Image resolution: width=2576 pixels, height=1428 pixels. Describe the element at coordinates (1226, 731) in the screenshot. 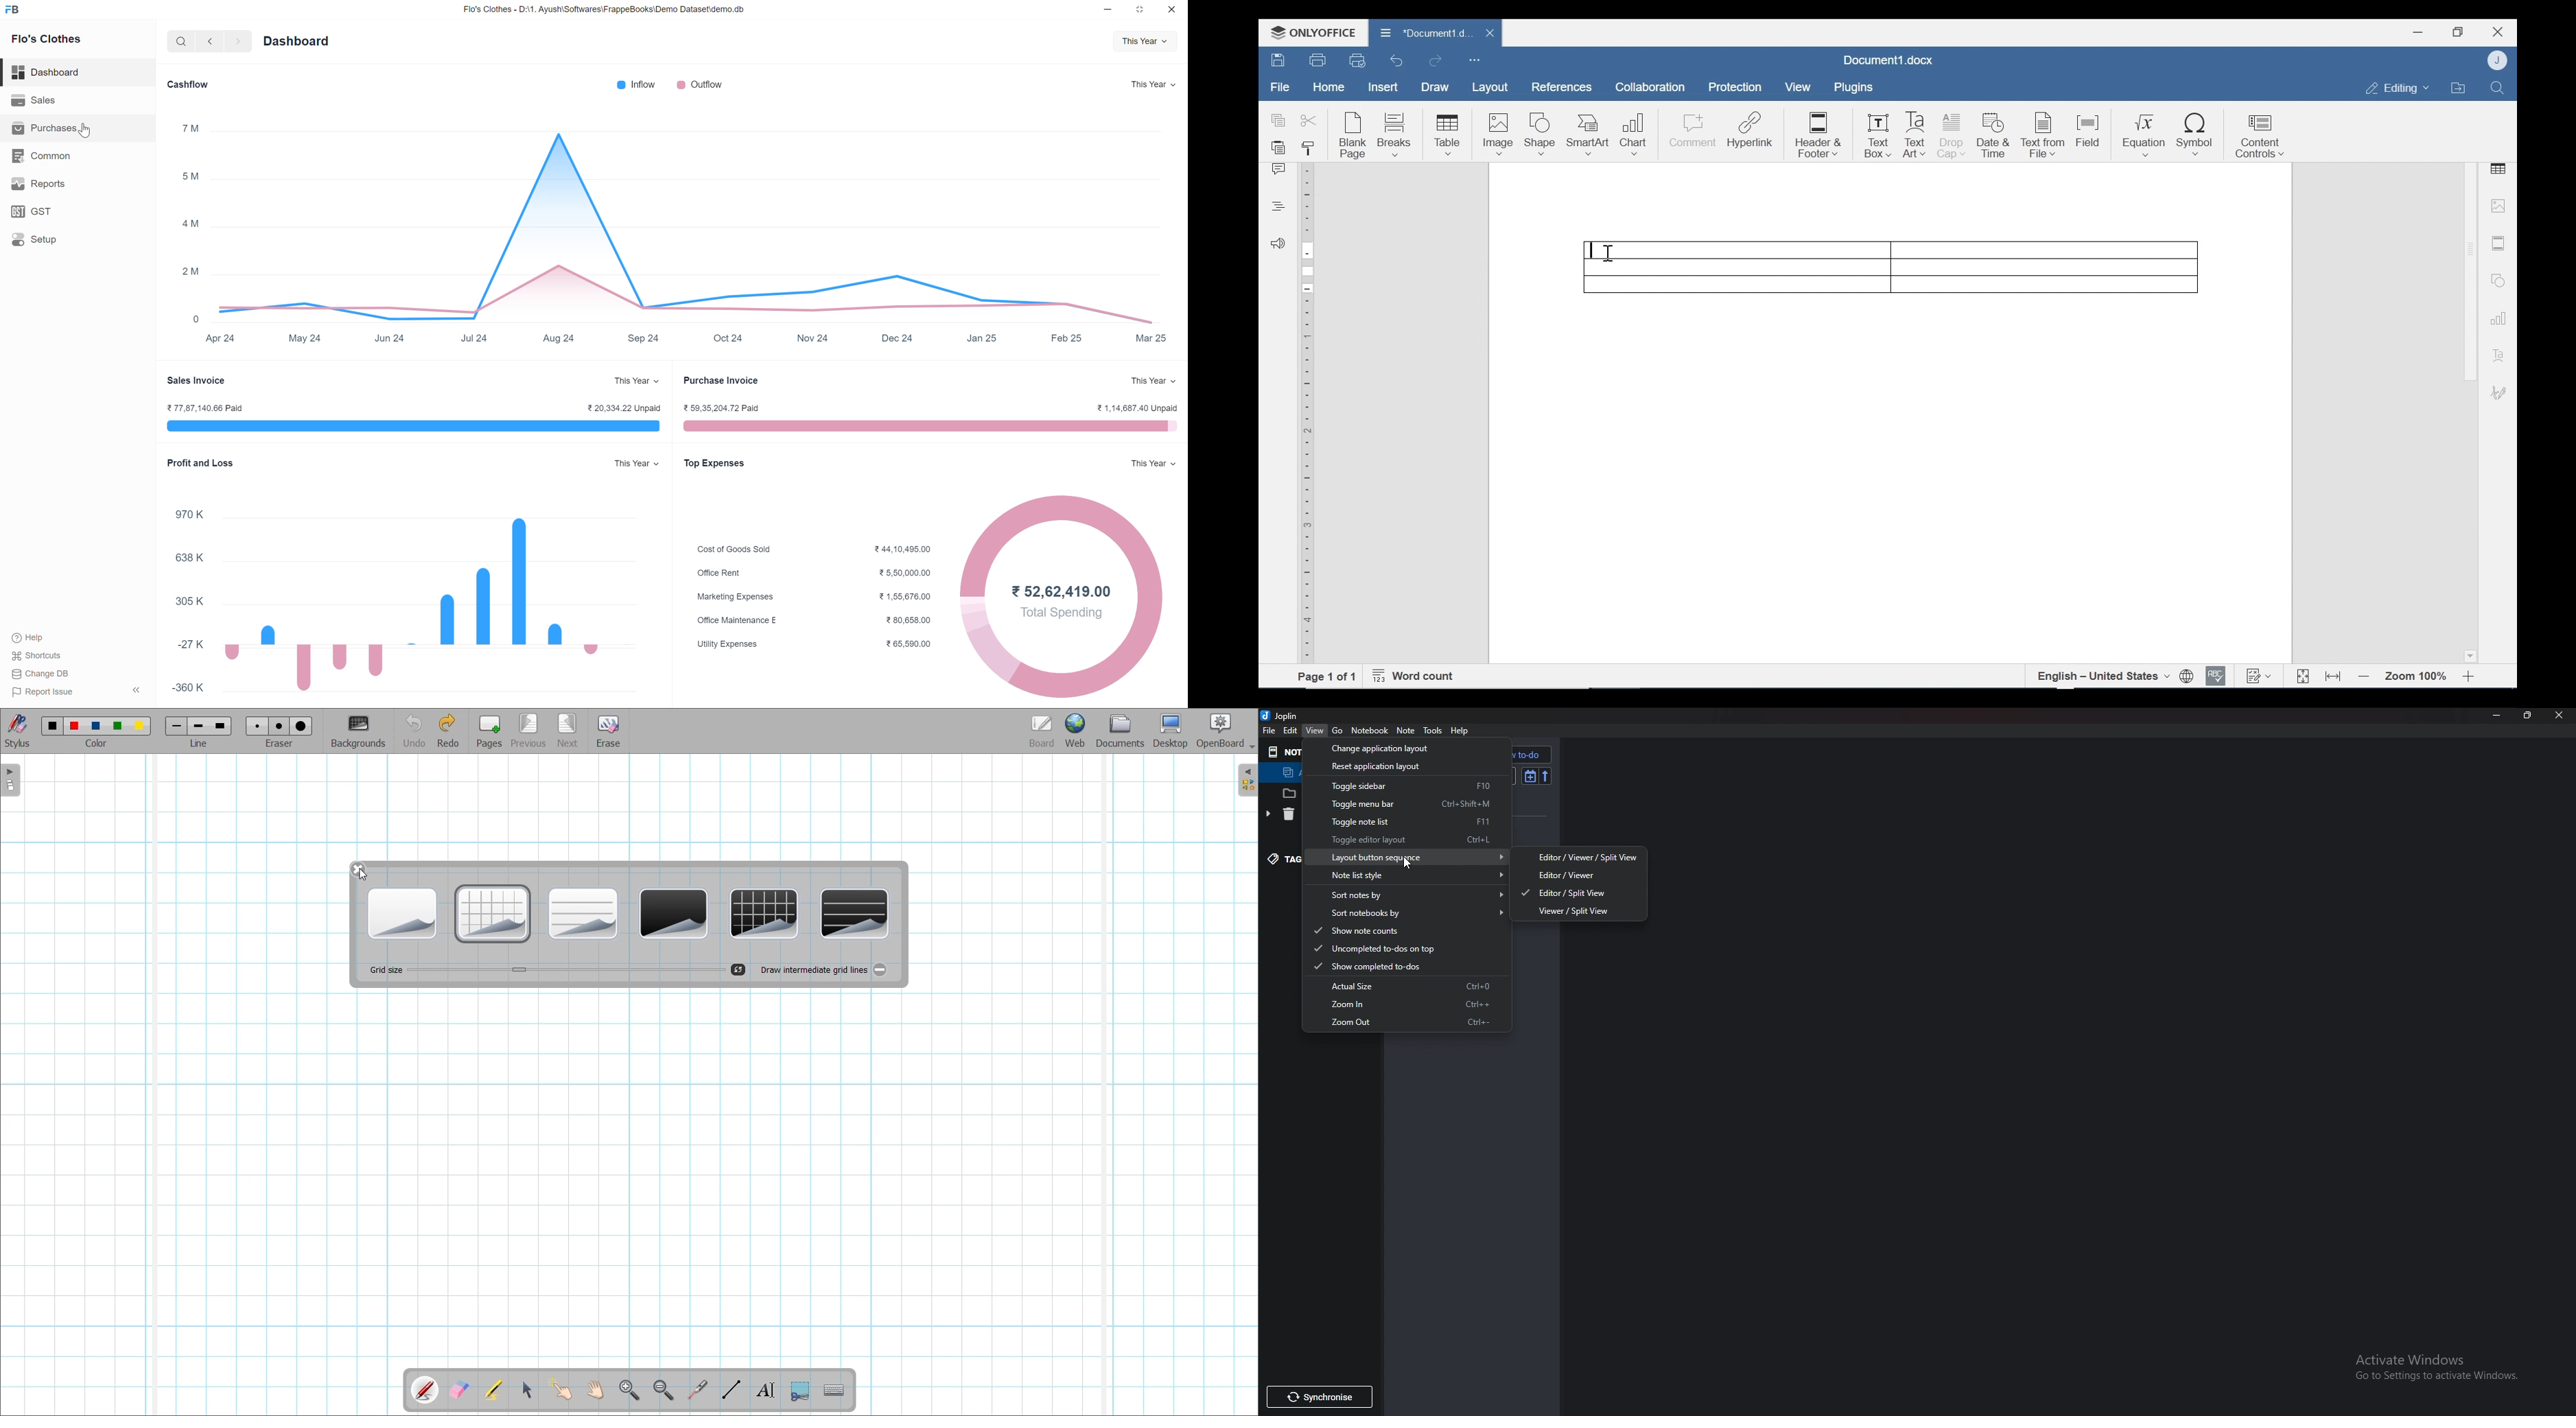

I see `OpenBoard settings` at that location.